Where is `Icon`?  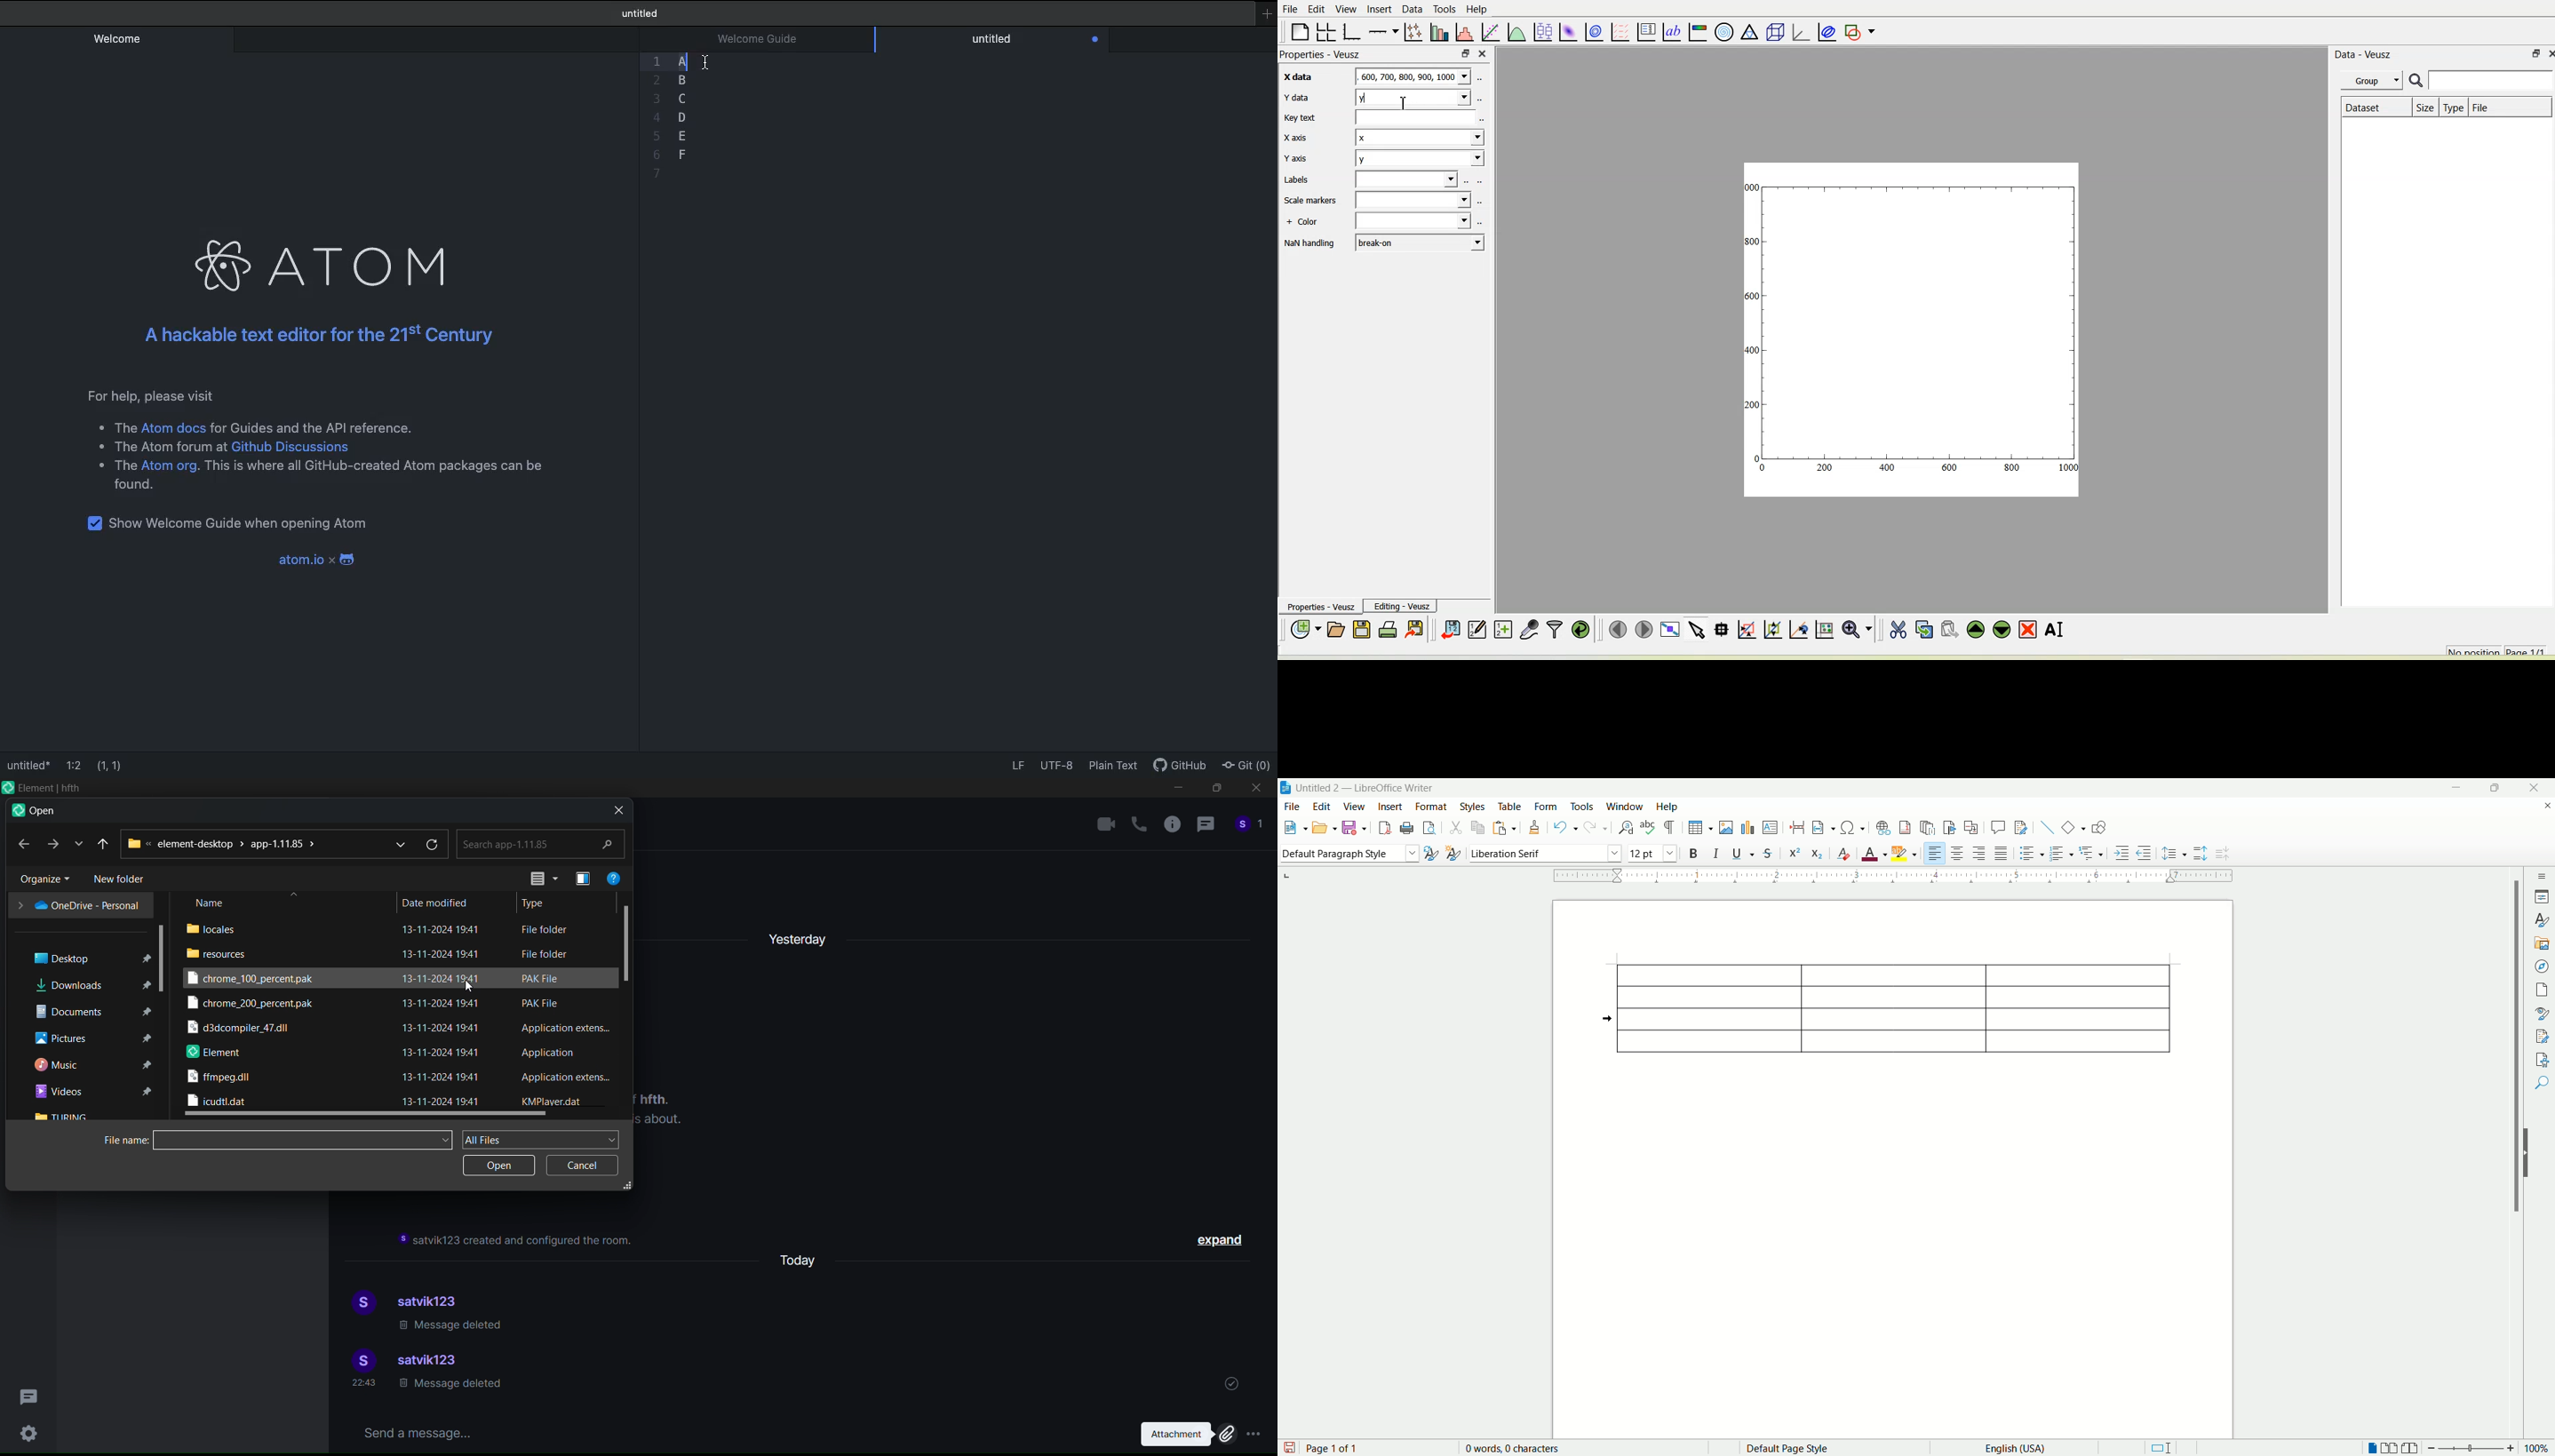
Icon is located at coordinates (41, 788).